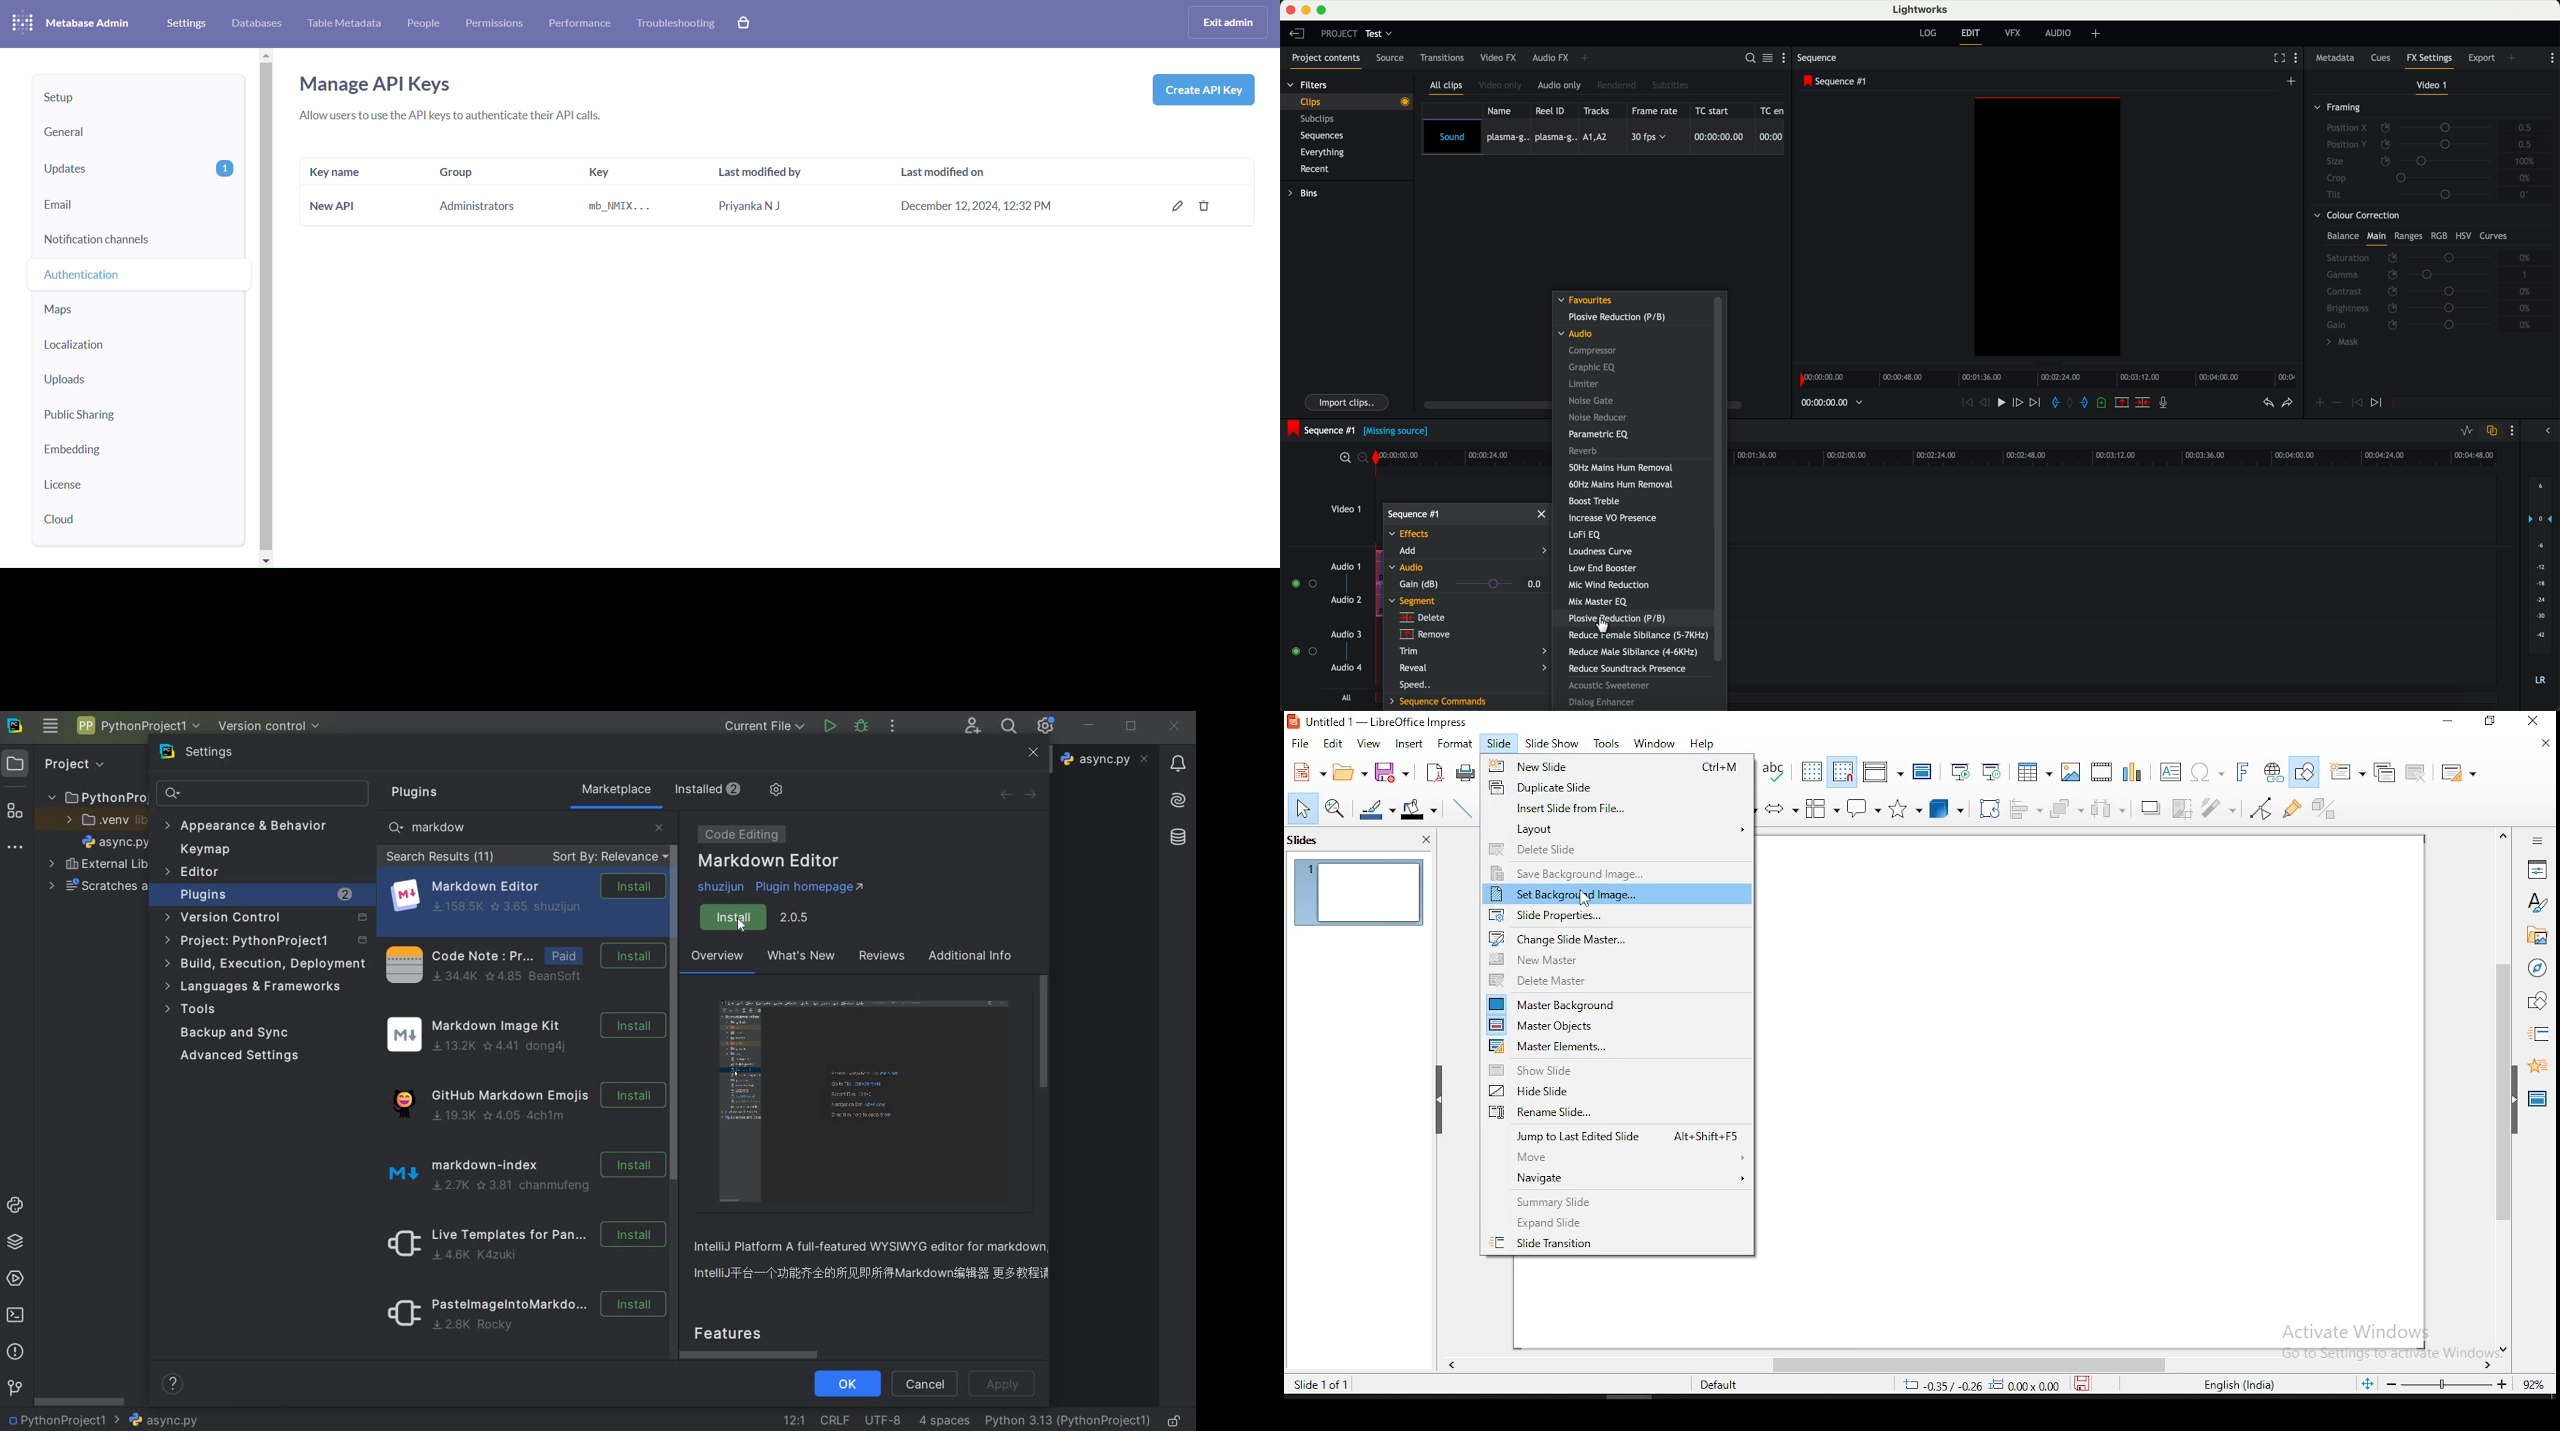 The width and height of the screenshot is (2576, 1456). I want to click on limiter, so click(1586, 384).